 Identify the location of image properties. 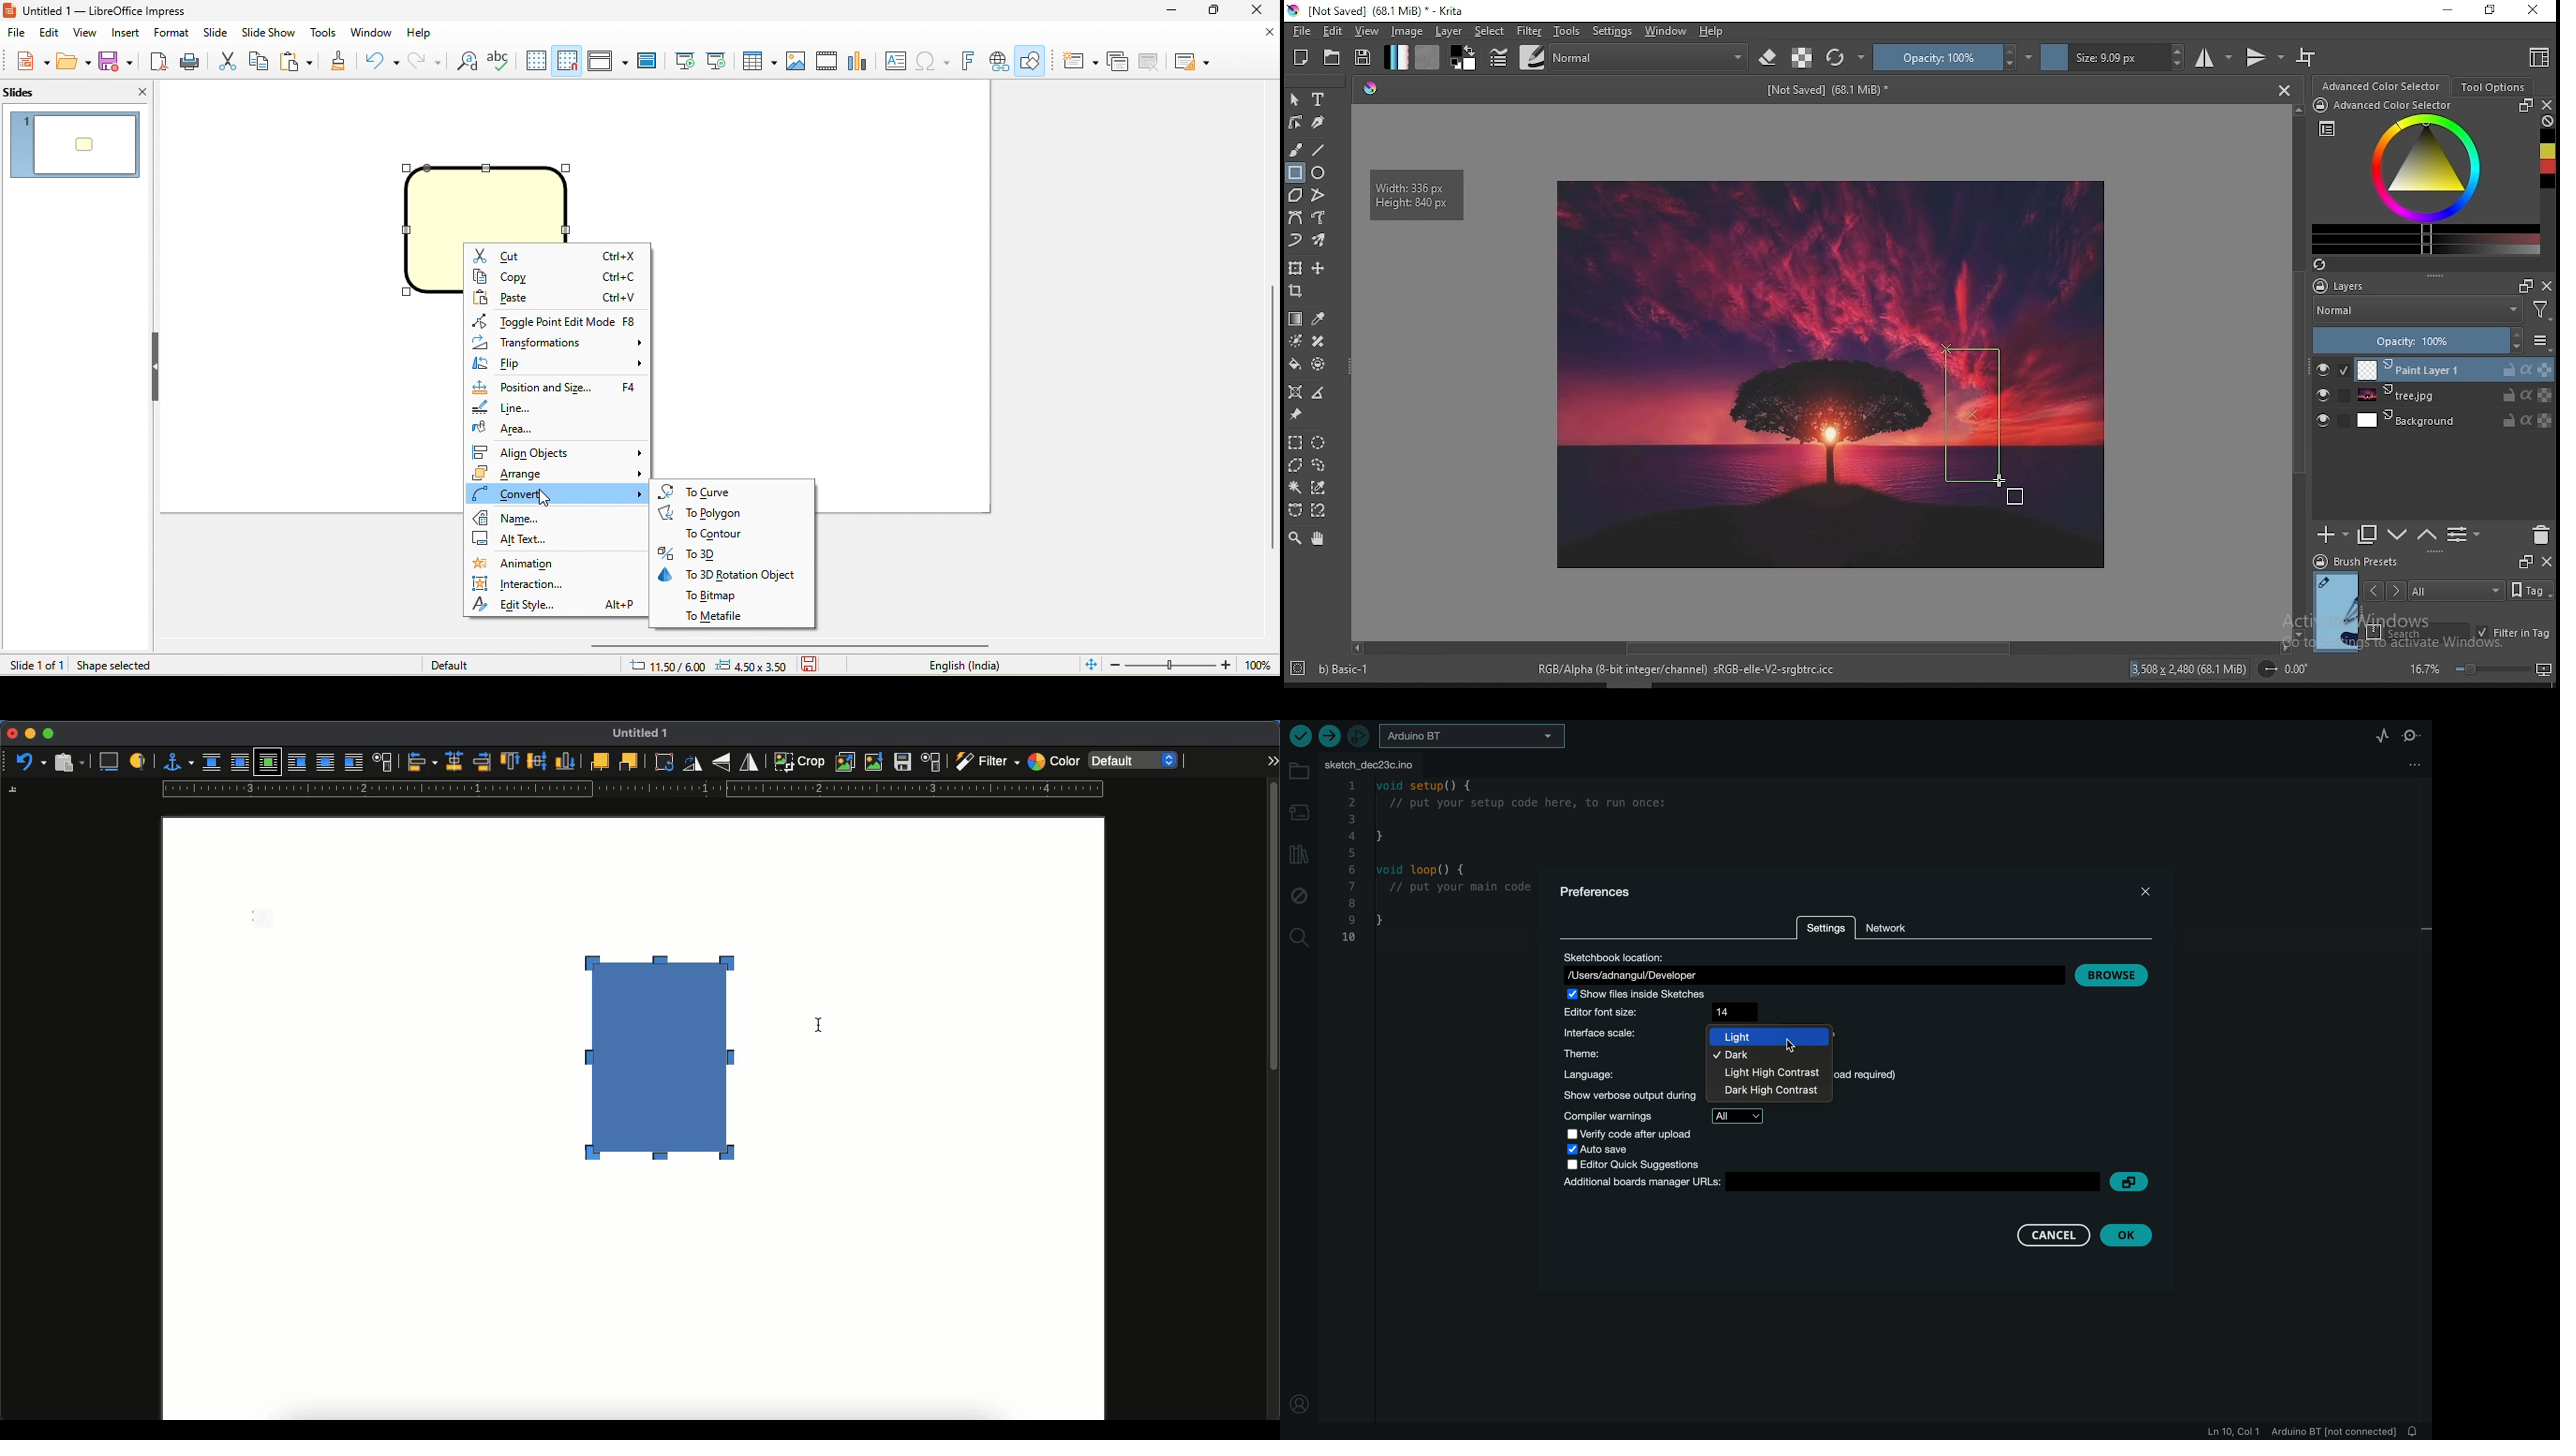
(932, 762).